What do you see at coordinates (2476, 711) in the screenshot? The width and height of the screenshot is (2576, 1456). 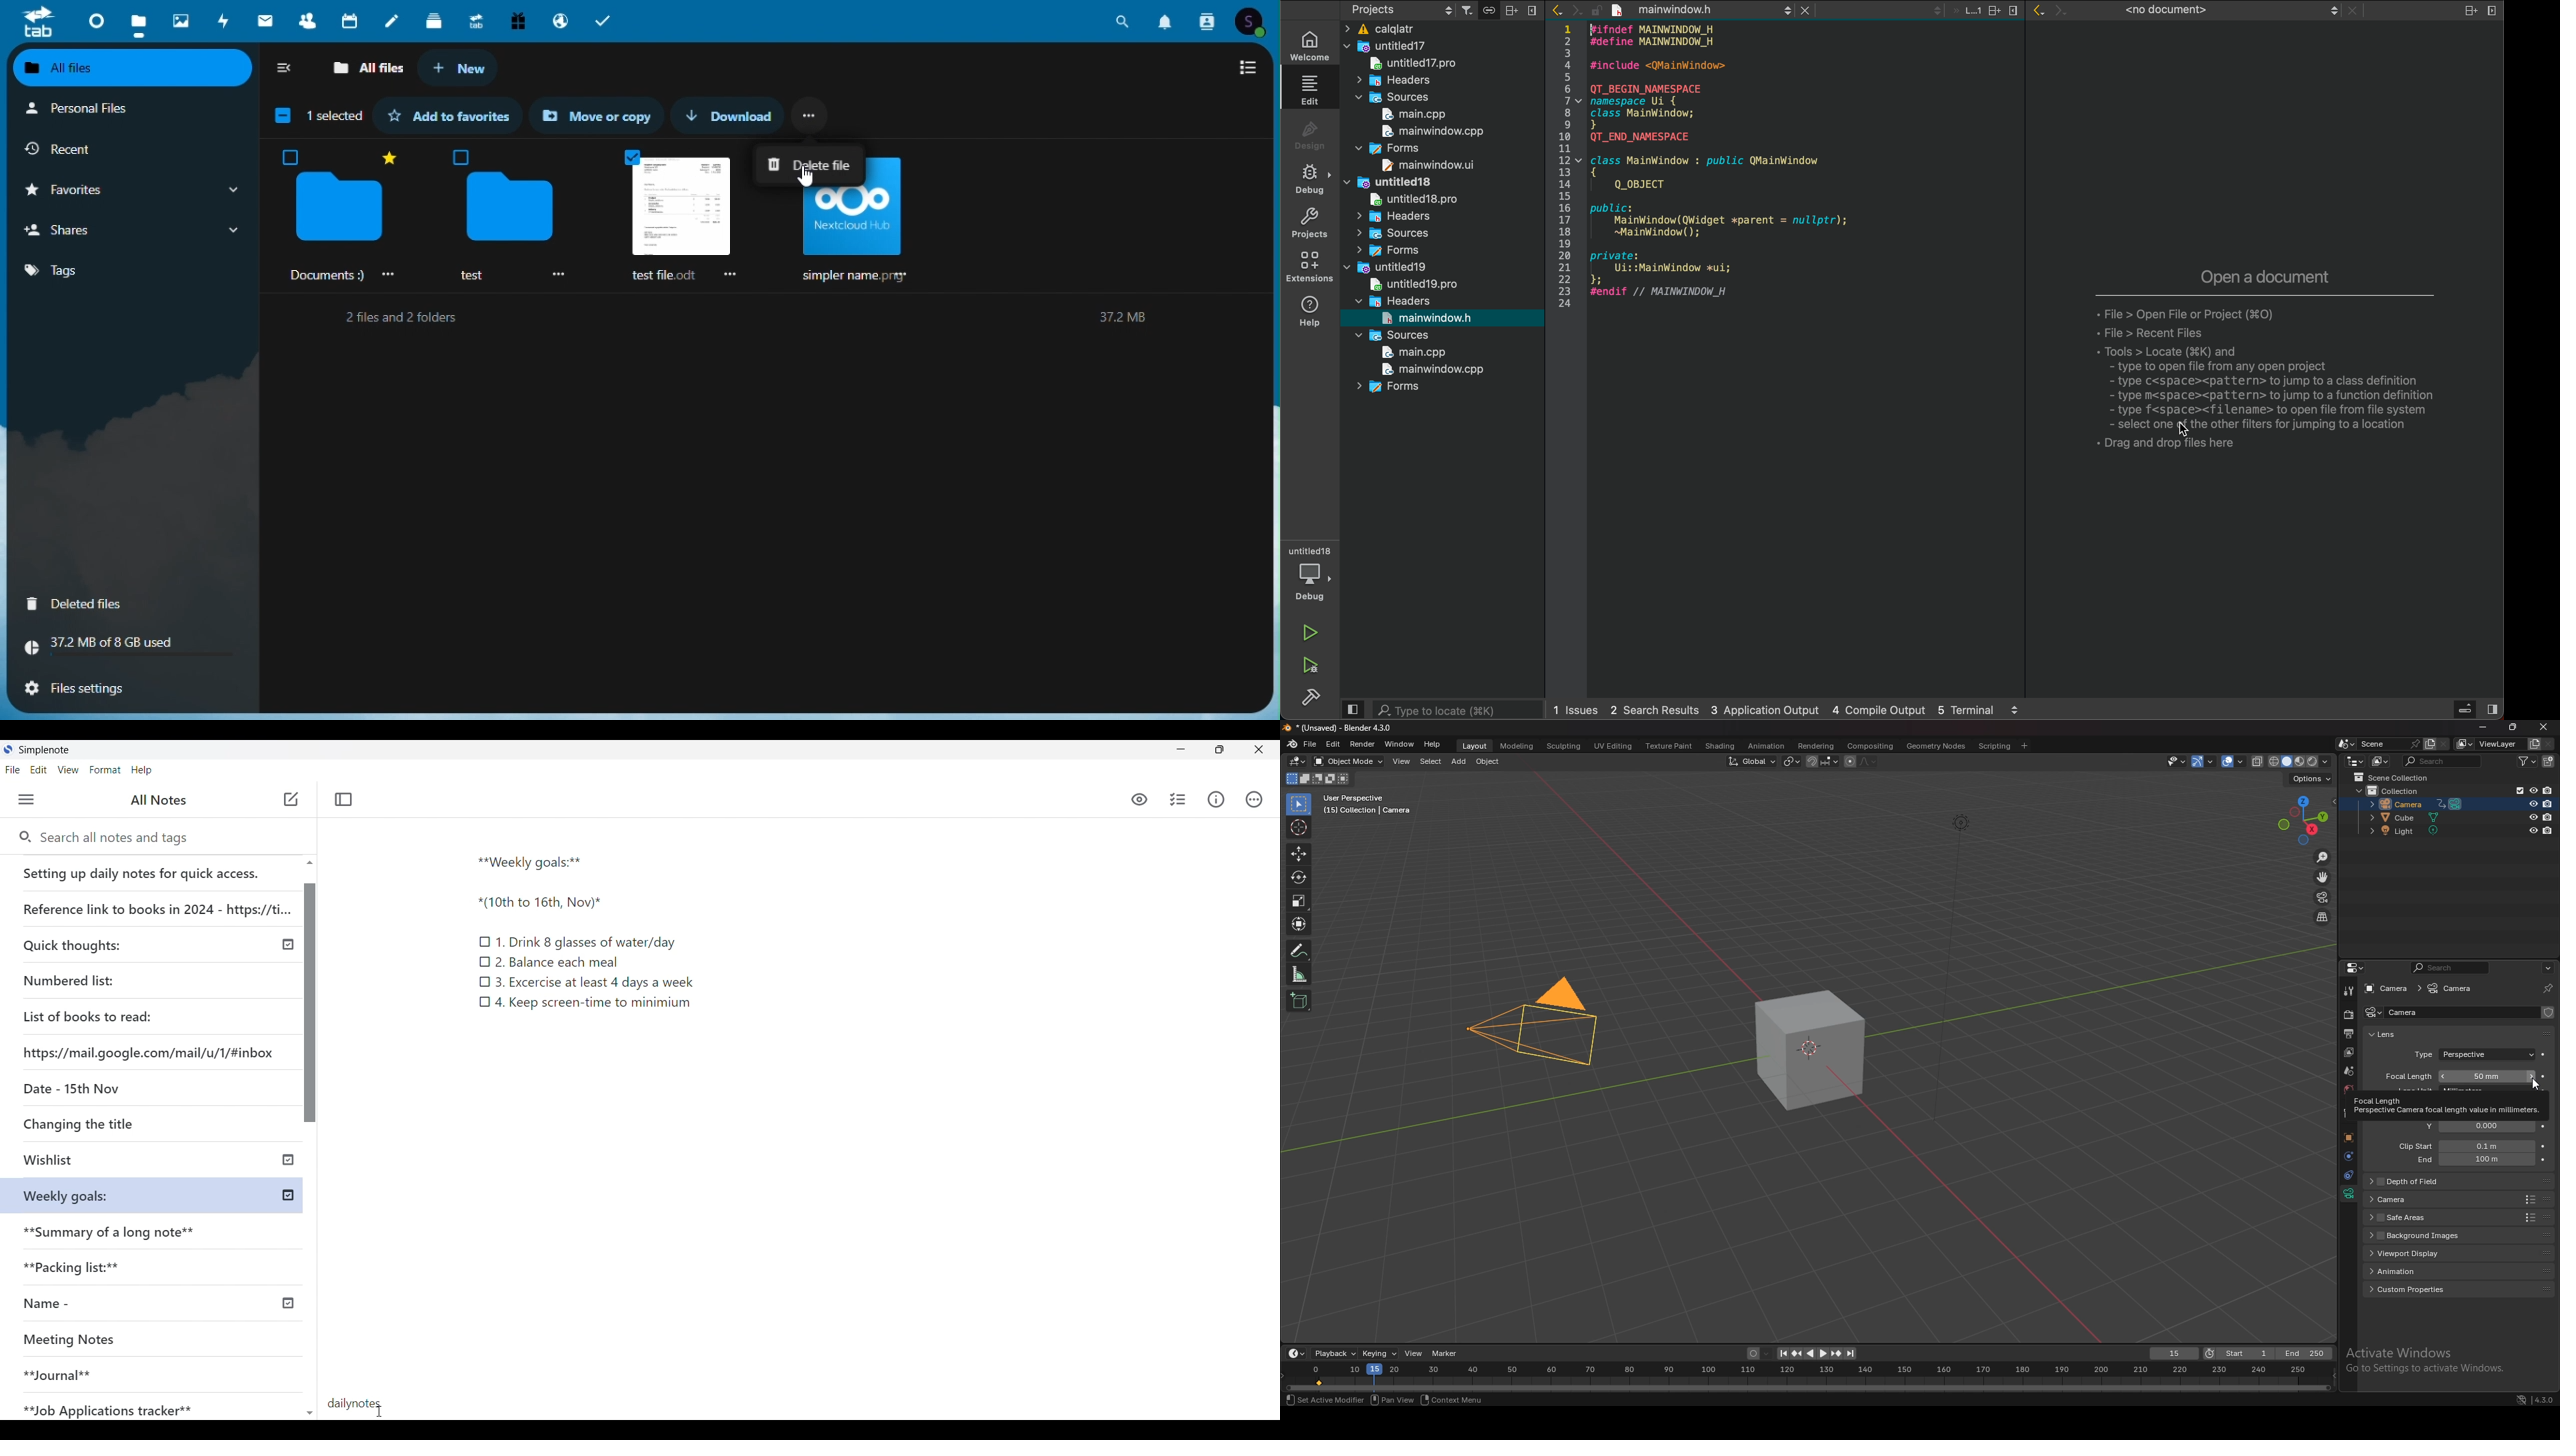 I see `close slide bar` at bounding box center [2476, 711].